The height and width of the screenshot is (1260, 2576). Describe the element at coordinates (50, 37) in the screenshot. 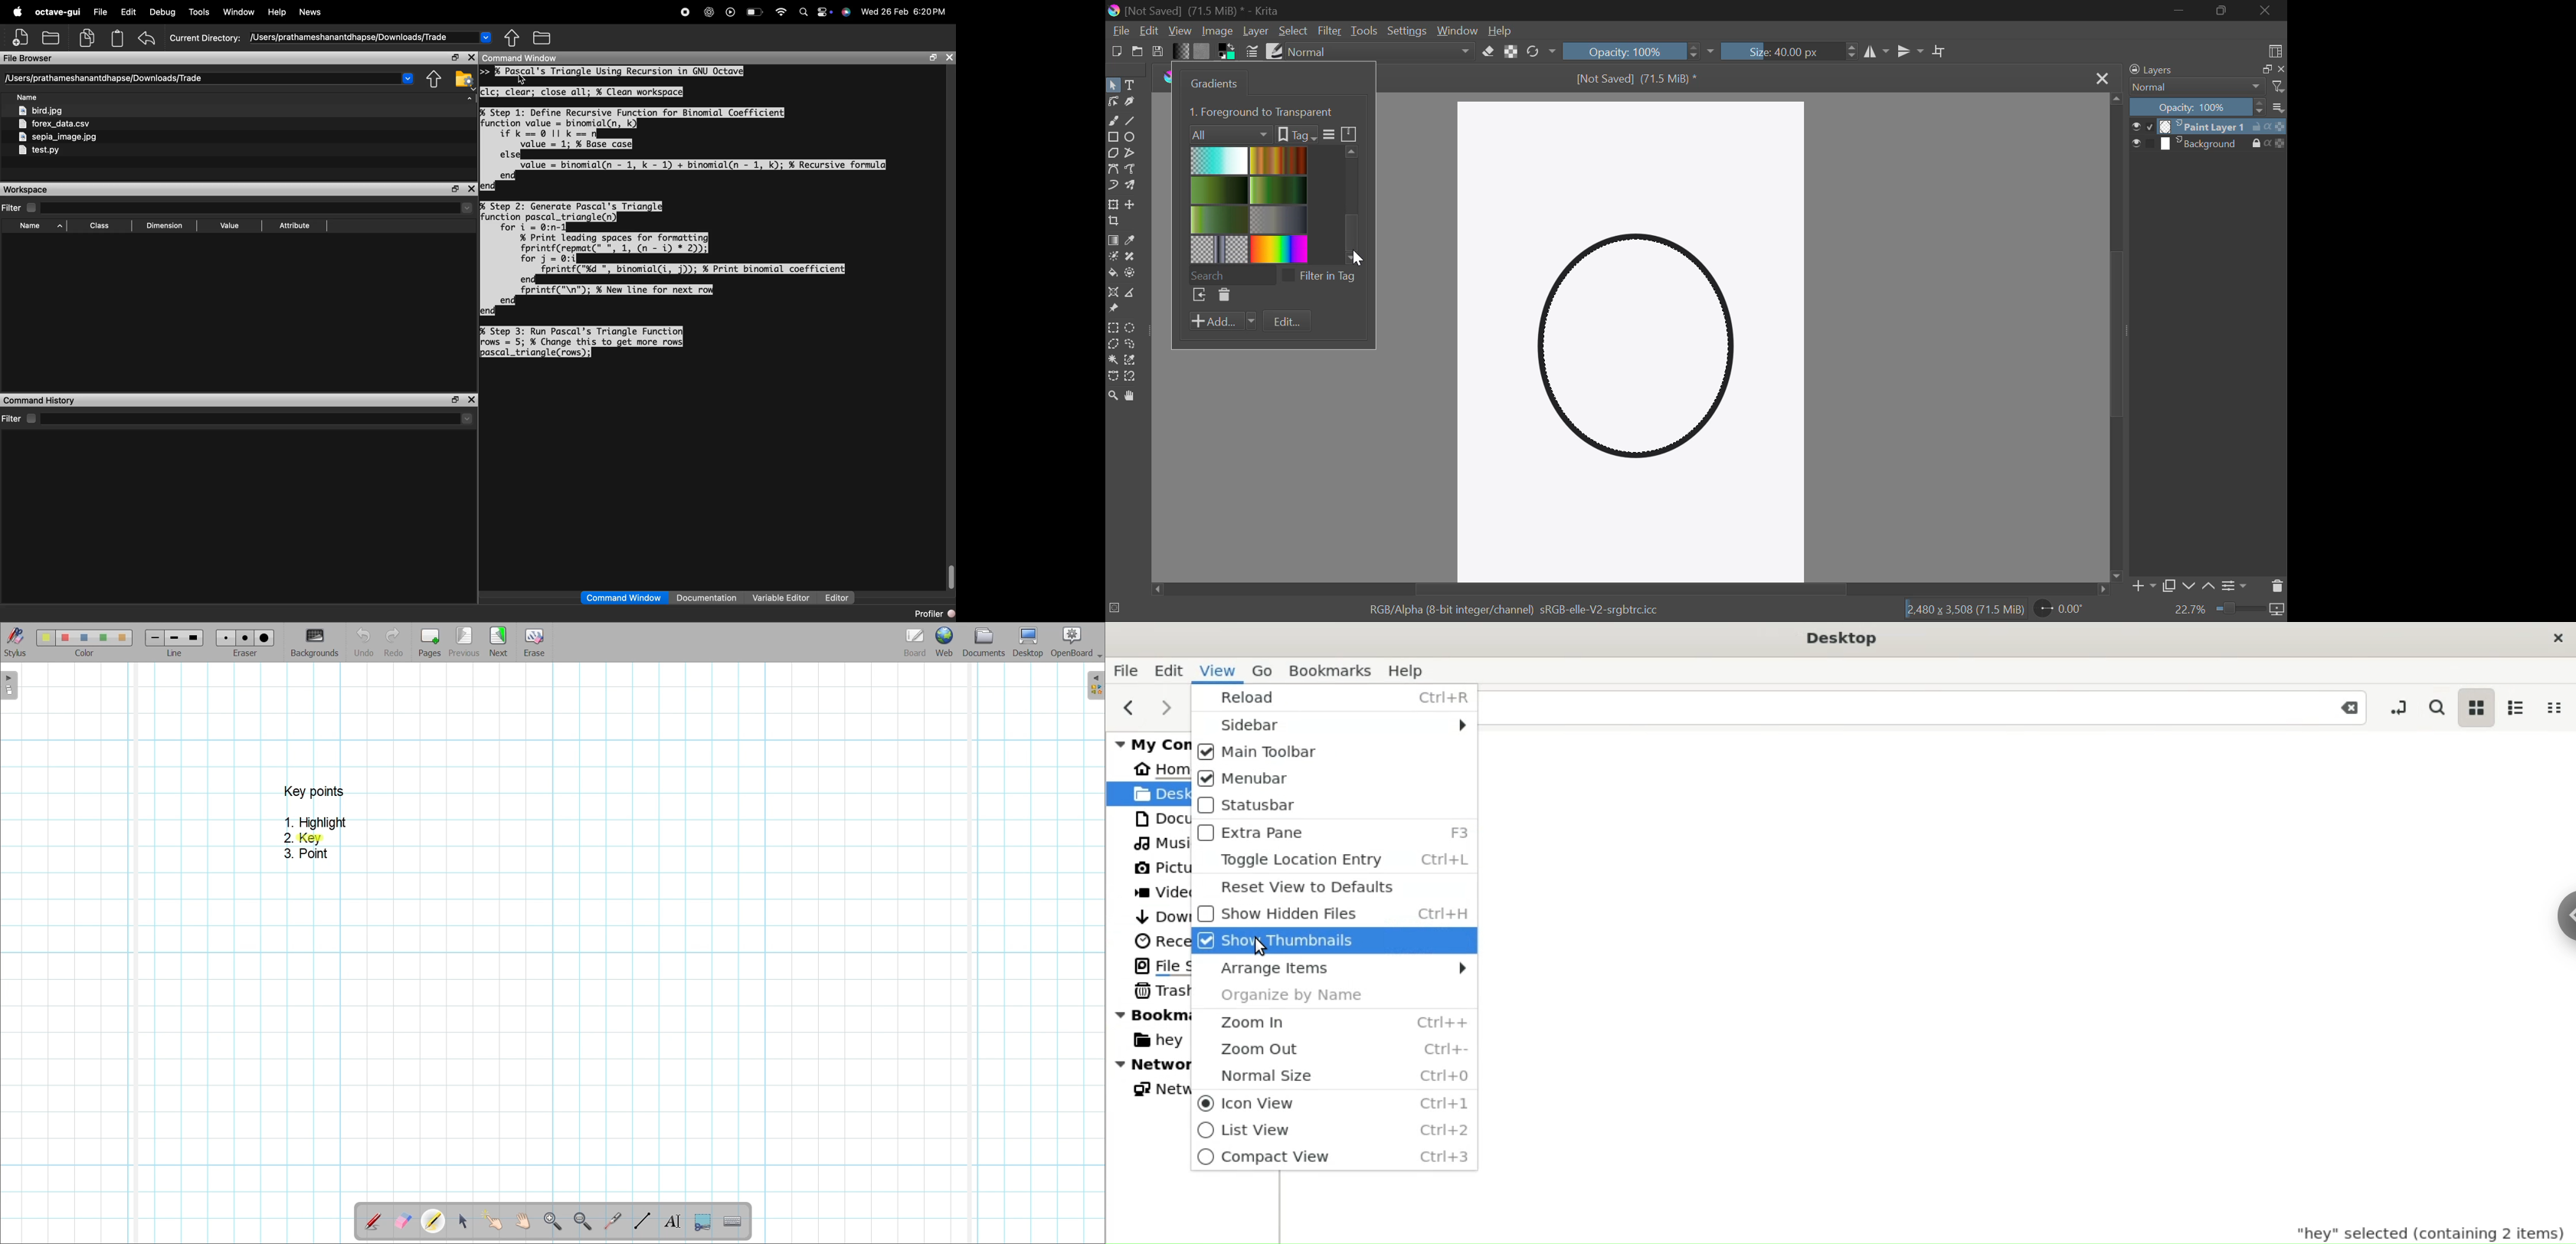

I see `New folder` at that location.